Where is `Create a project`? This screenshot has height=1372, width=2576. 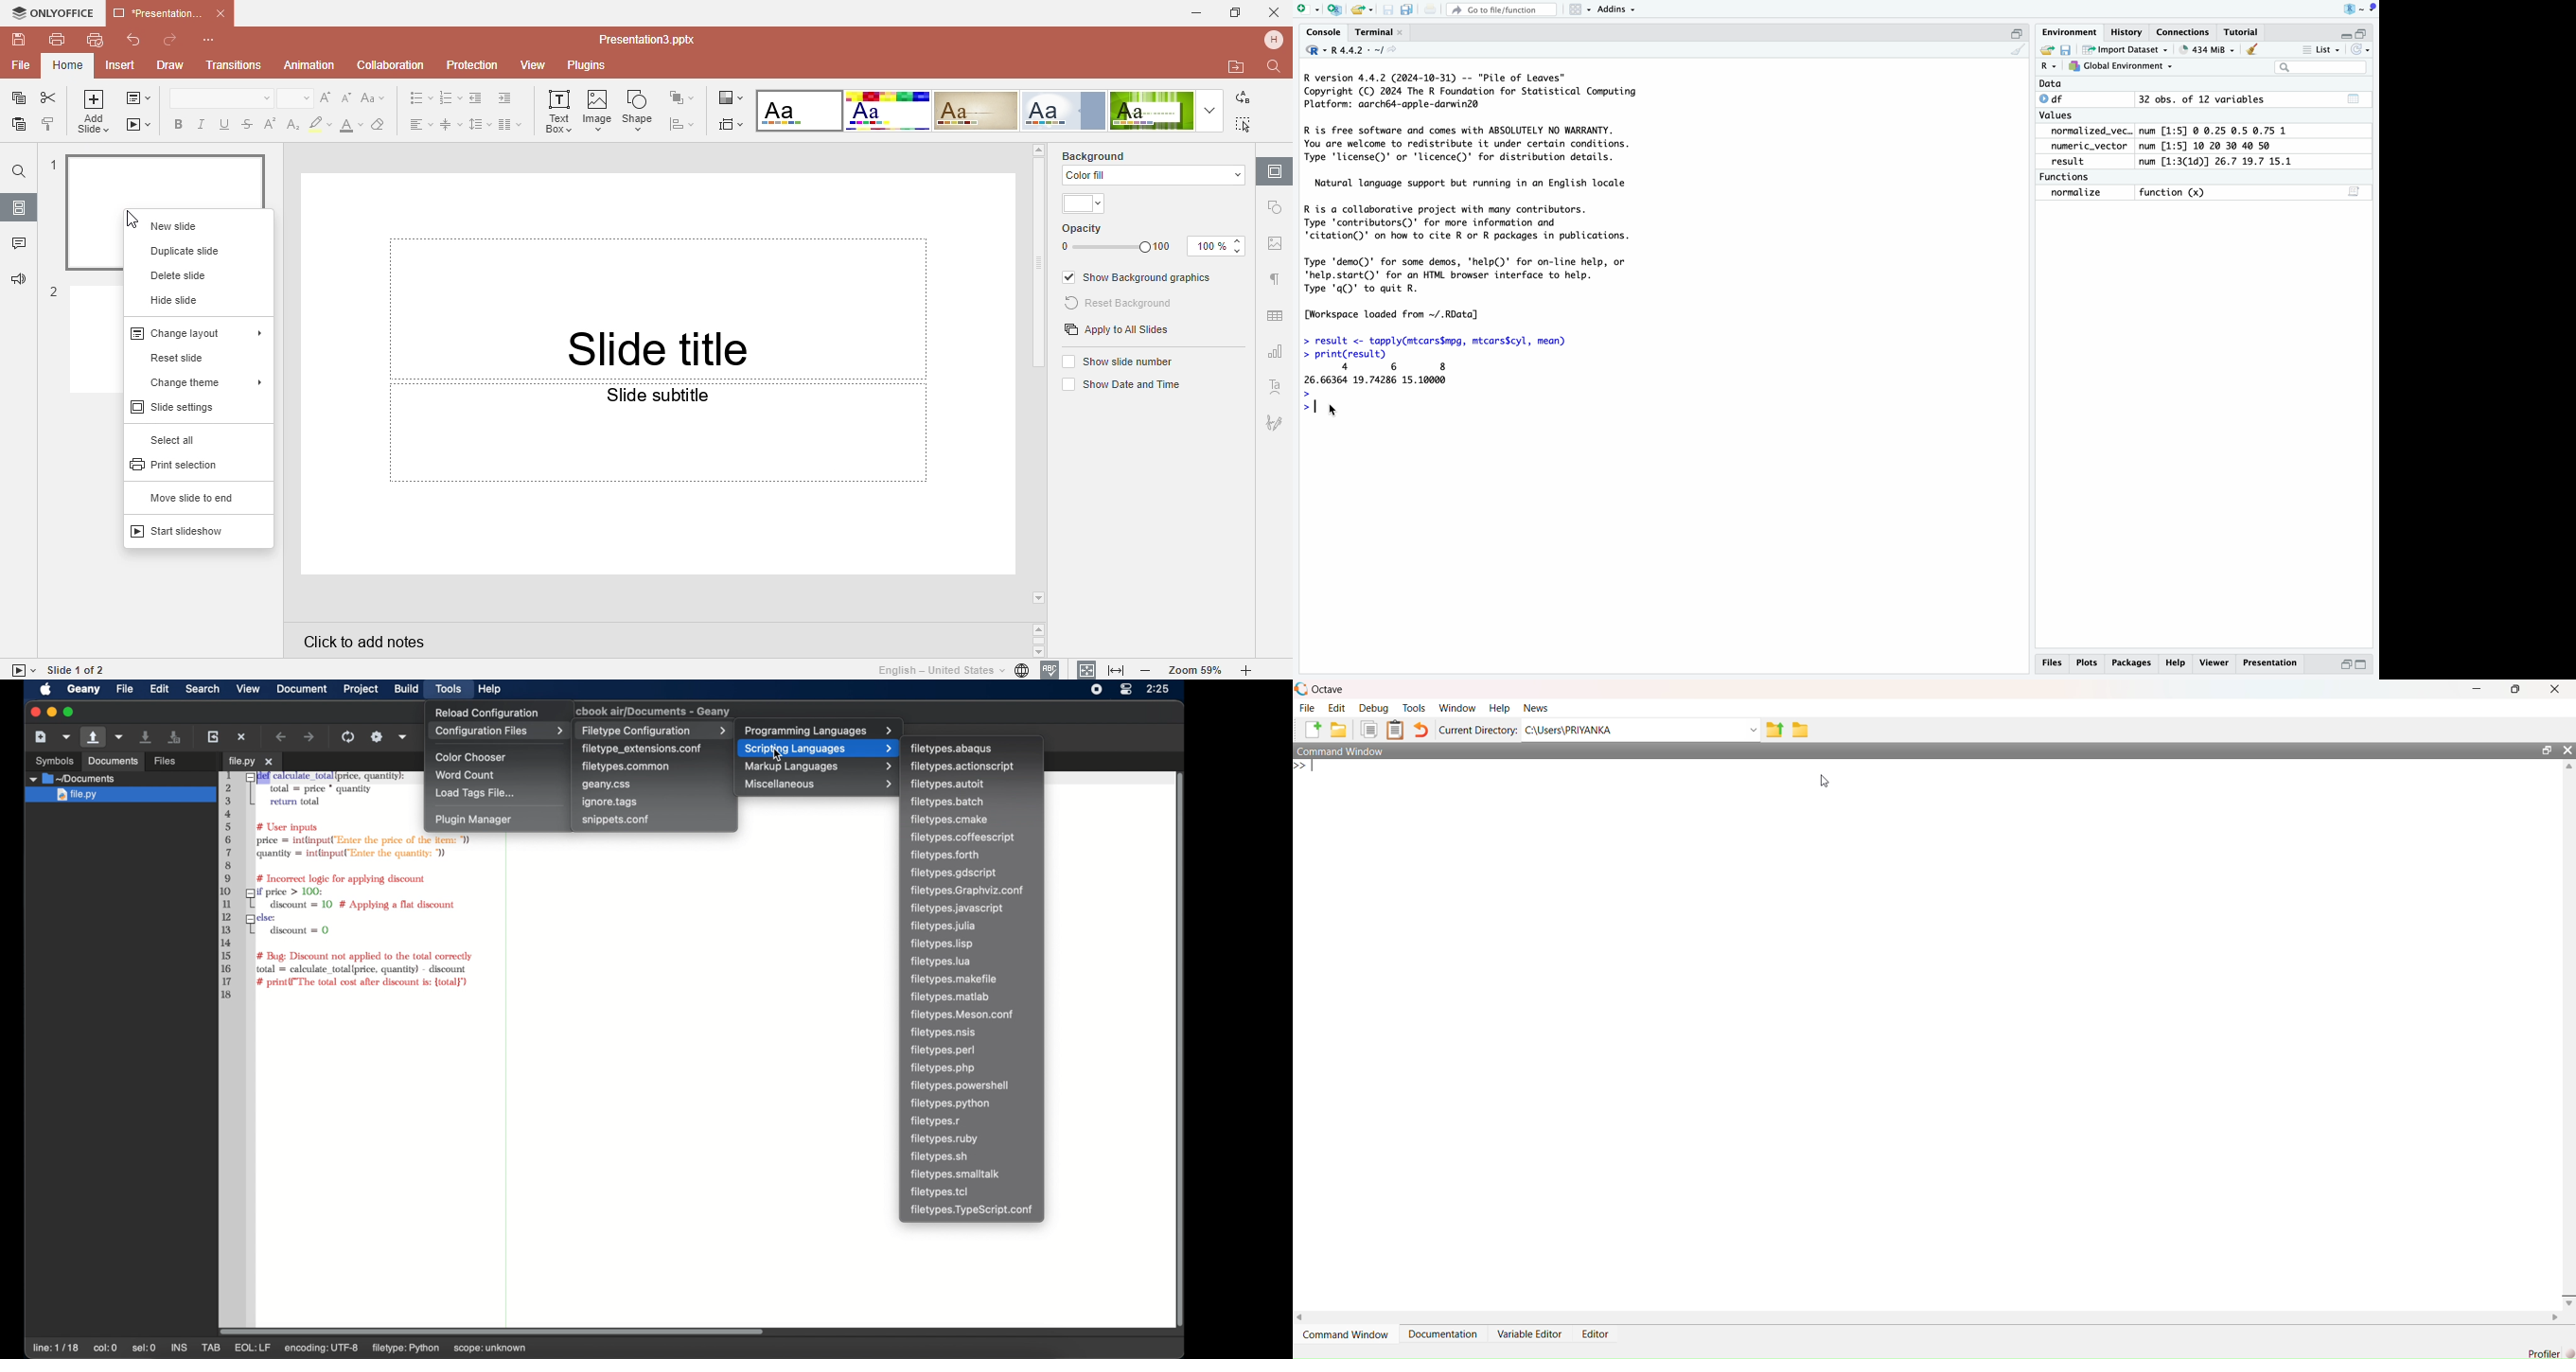 Create a project is located at coordinates (1334, 9).